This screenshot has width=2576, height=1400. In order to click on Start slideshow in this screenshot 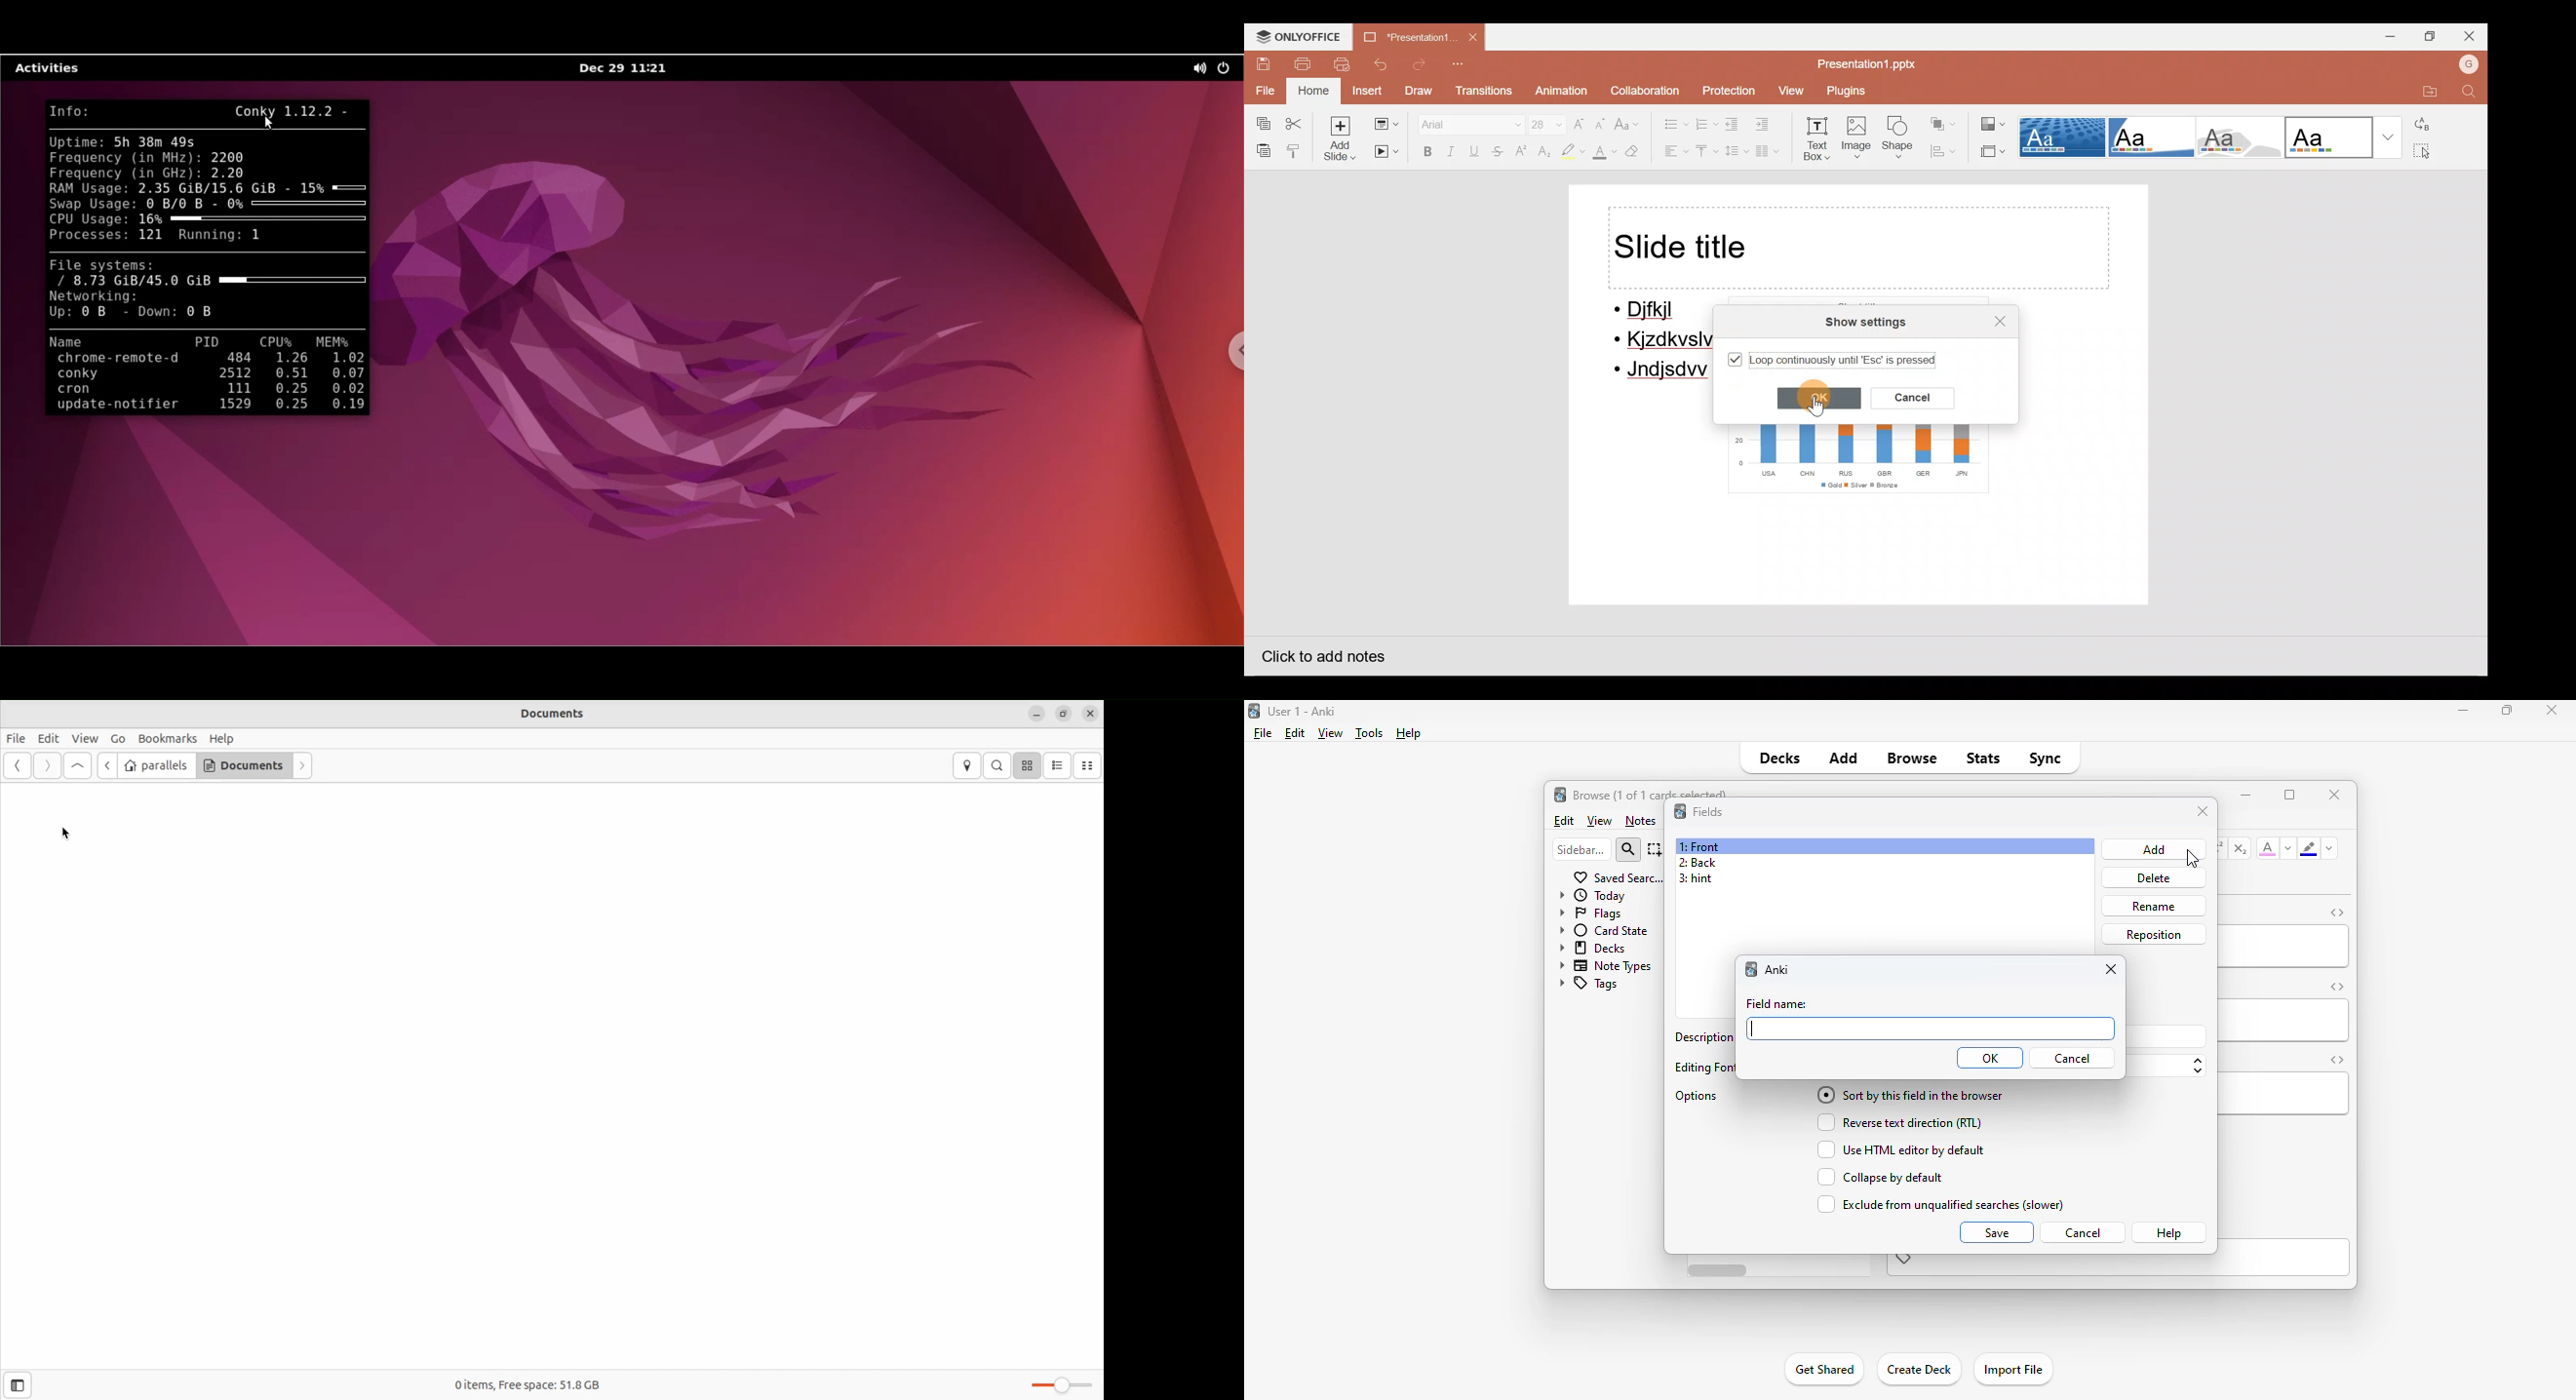, I will do `click(1385, 154)`.